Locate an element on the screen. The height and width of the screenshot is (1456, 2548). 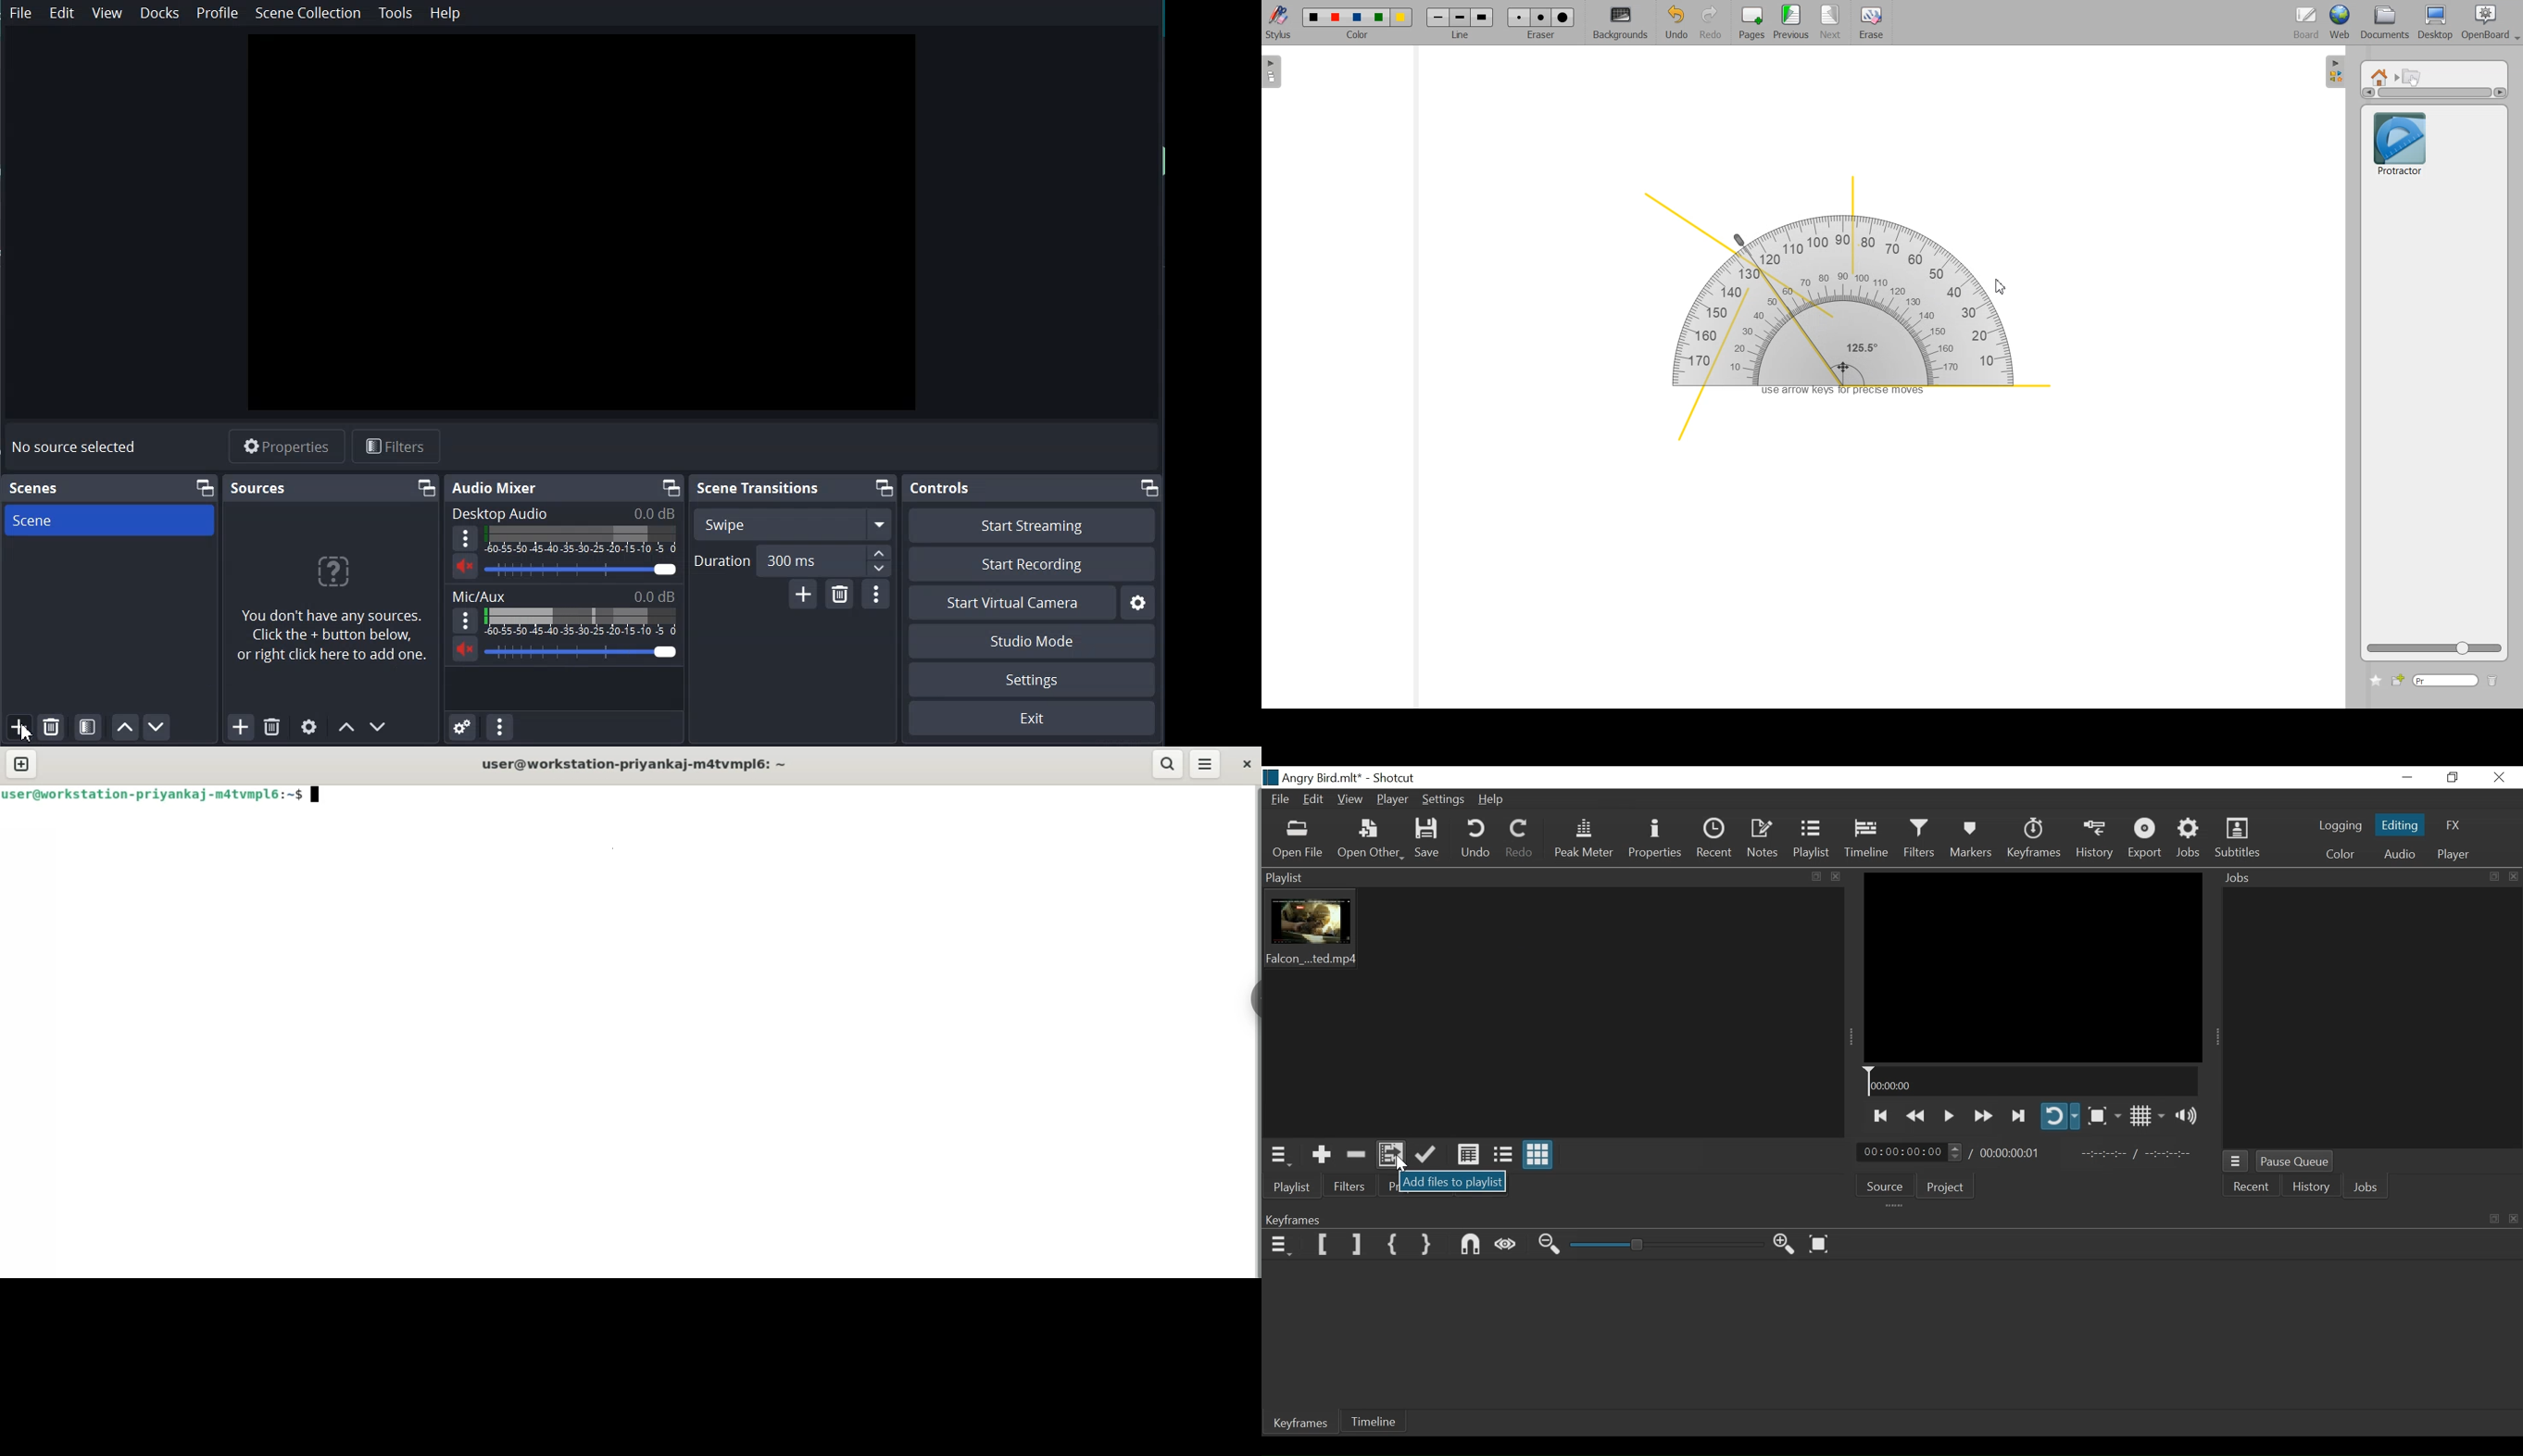
Clip Thumbnail is located at coordinates (1552, 1015).